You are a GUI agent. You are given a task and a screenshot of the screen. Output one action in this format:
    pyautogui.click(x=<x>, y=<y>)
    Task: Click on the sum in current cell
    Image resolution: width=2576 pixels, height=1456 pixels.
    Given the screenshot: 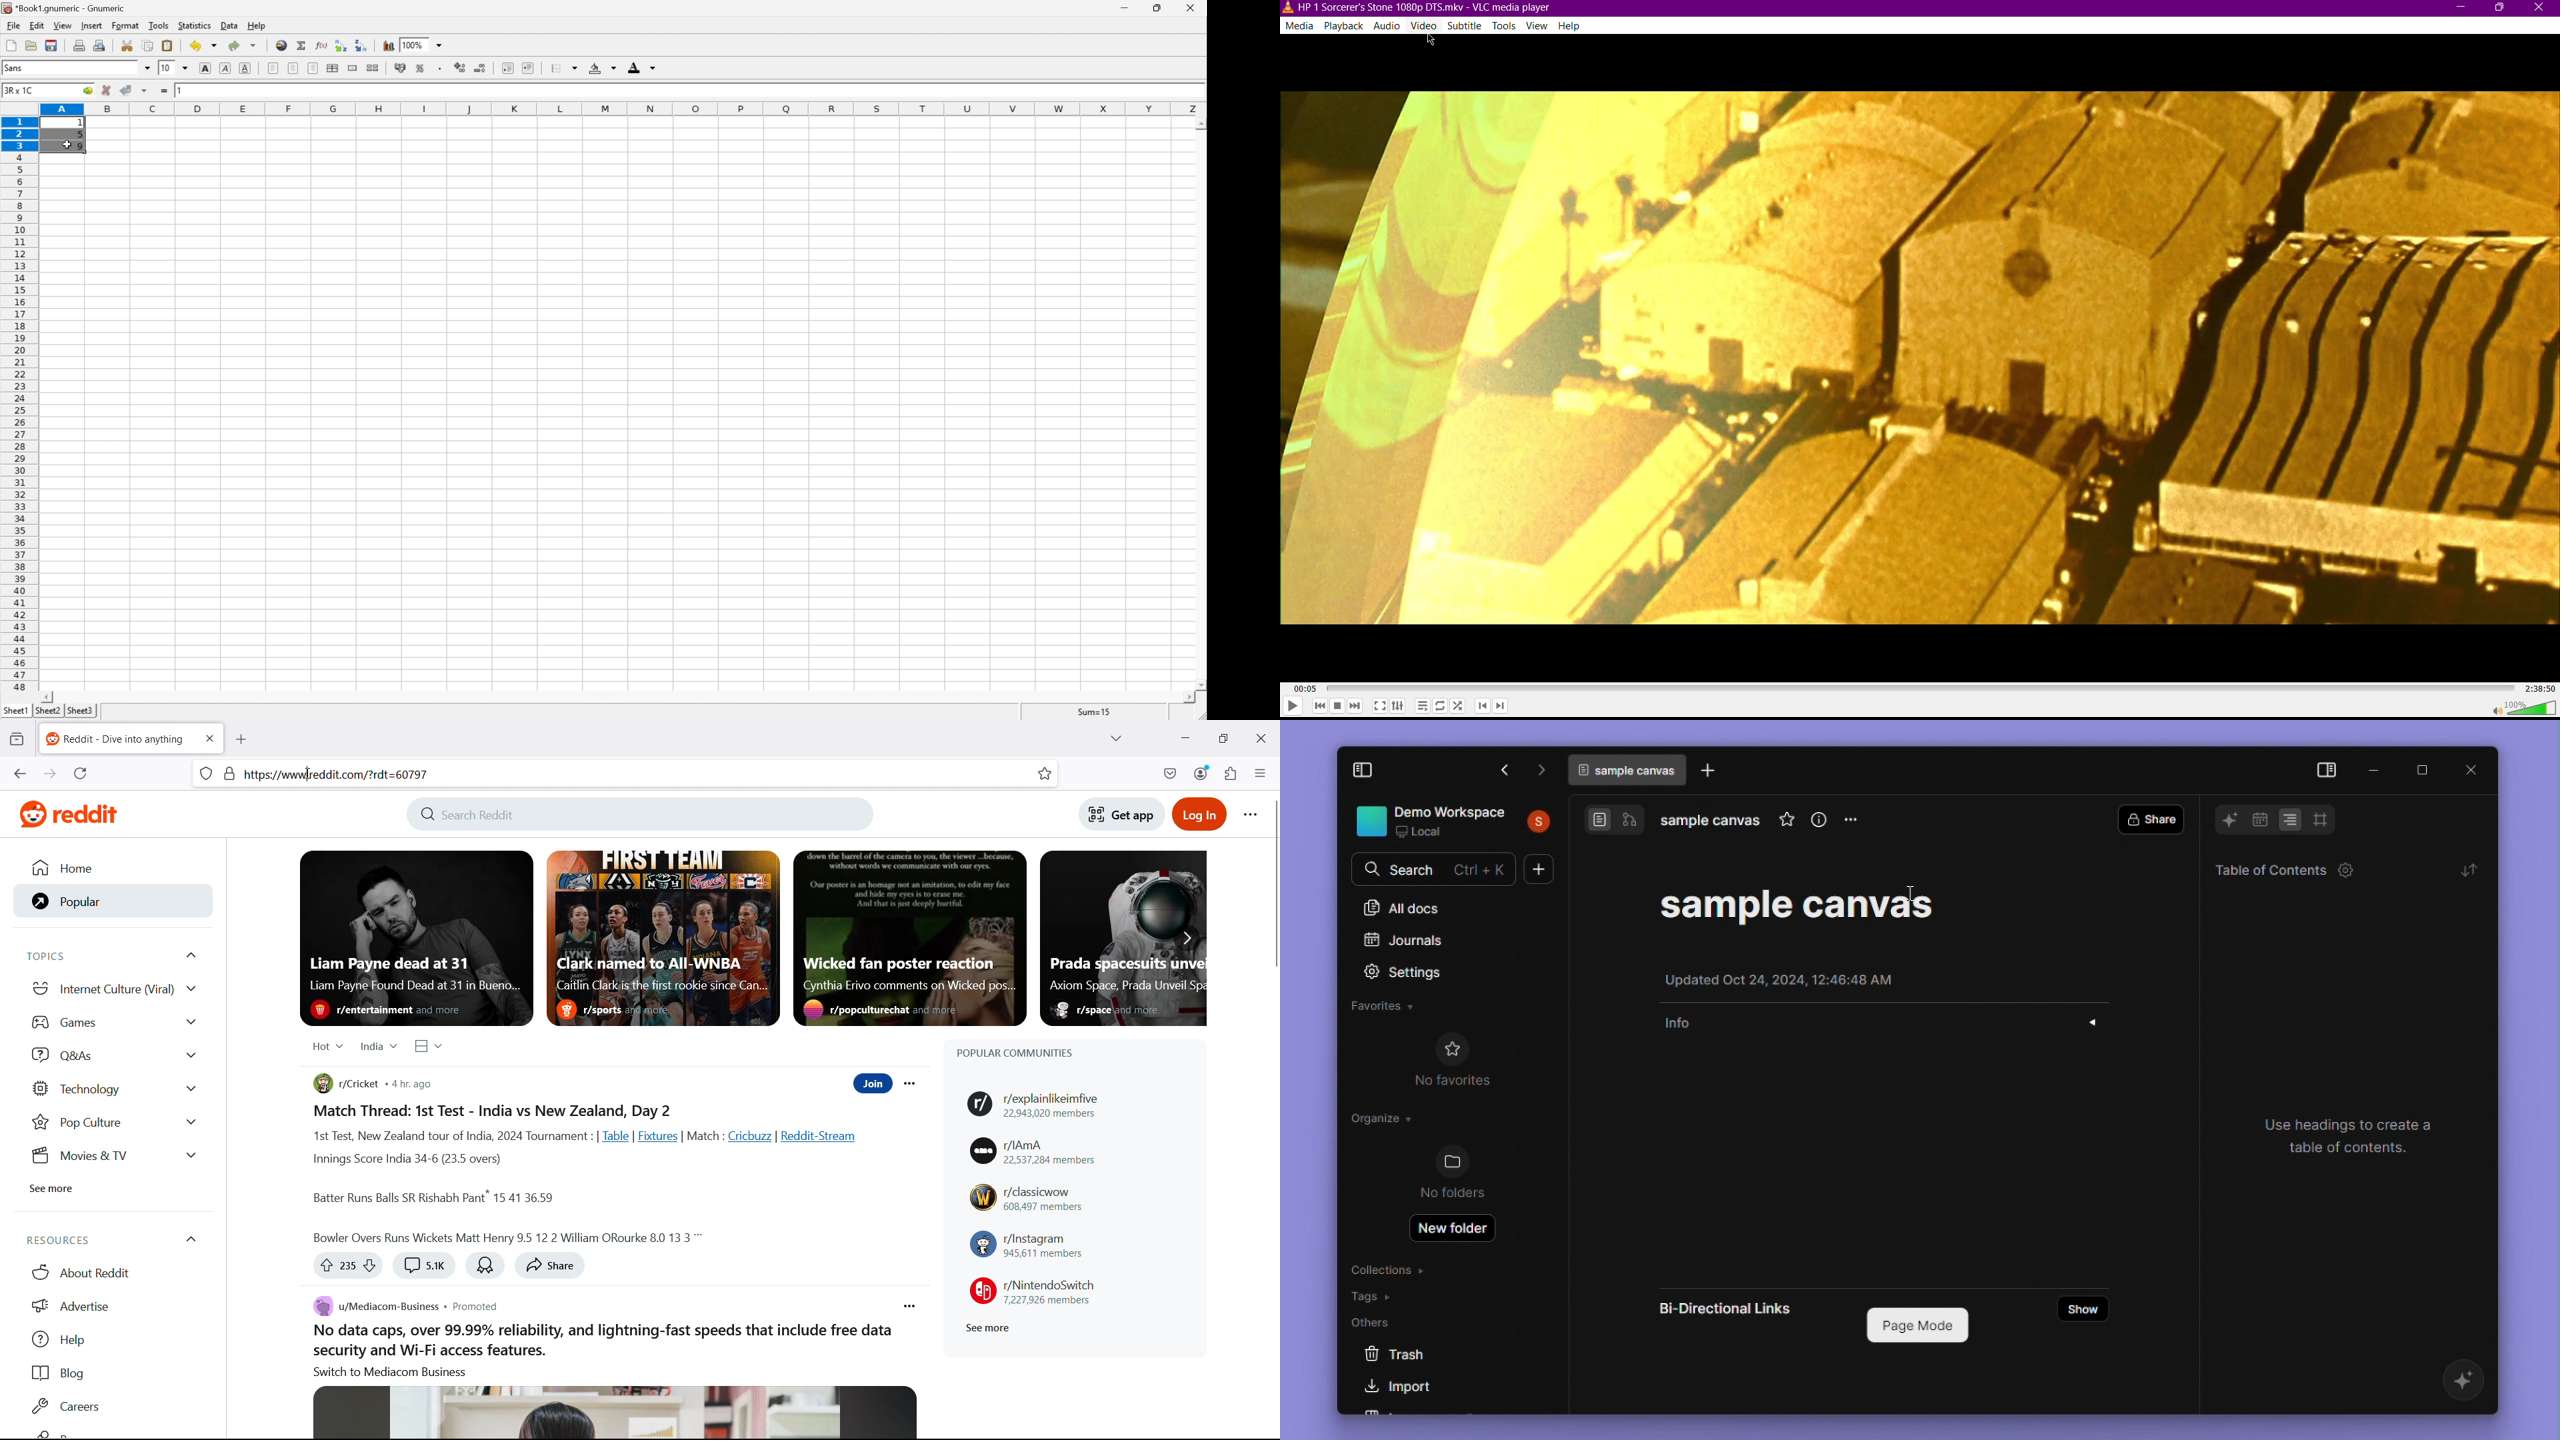 What is the action you would take?
    pyautogui.click(x=303, y=45)
    